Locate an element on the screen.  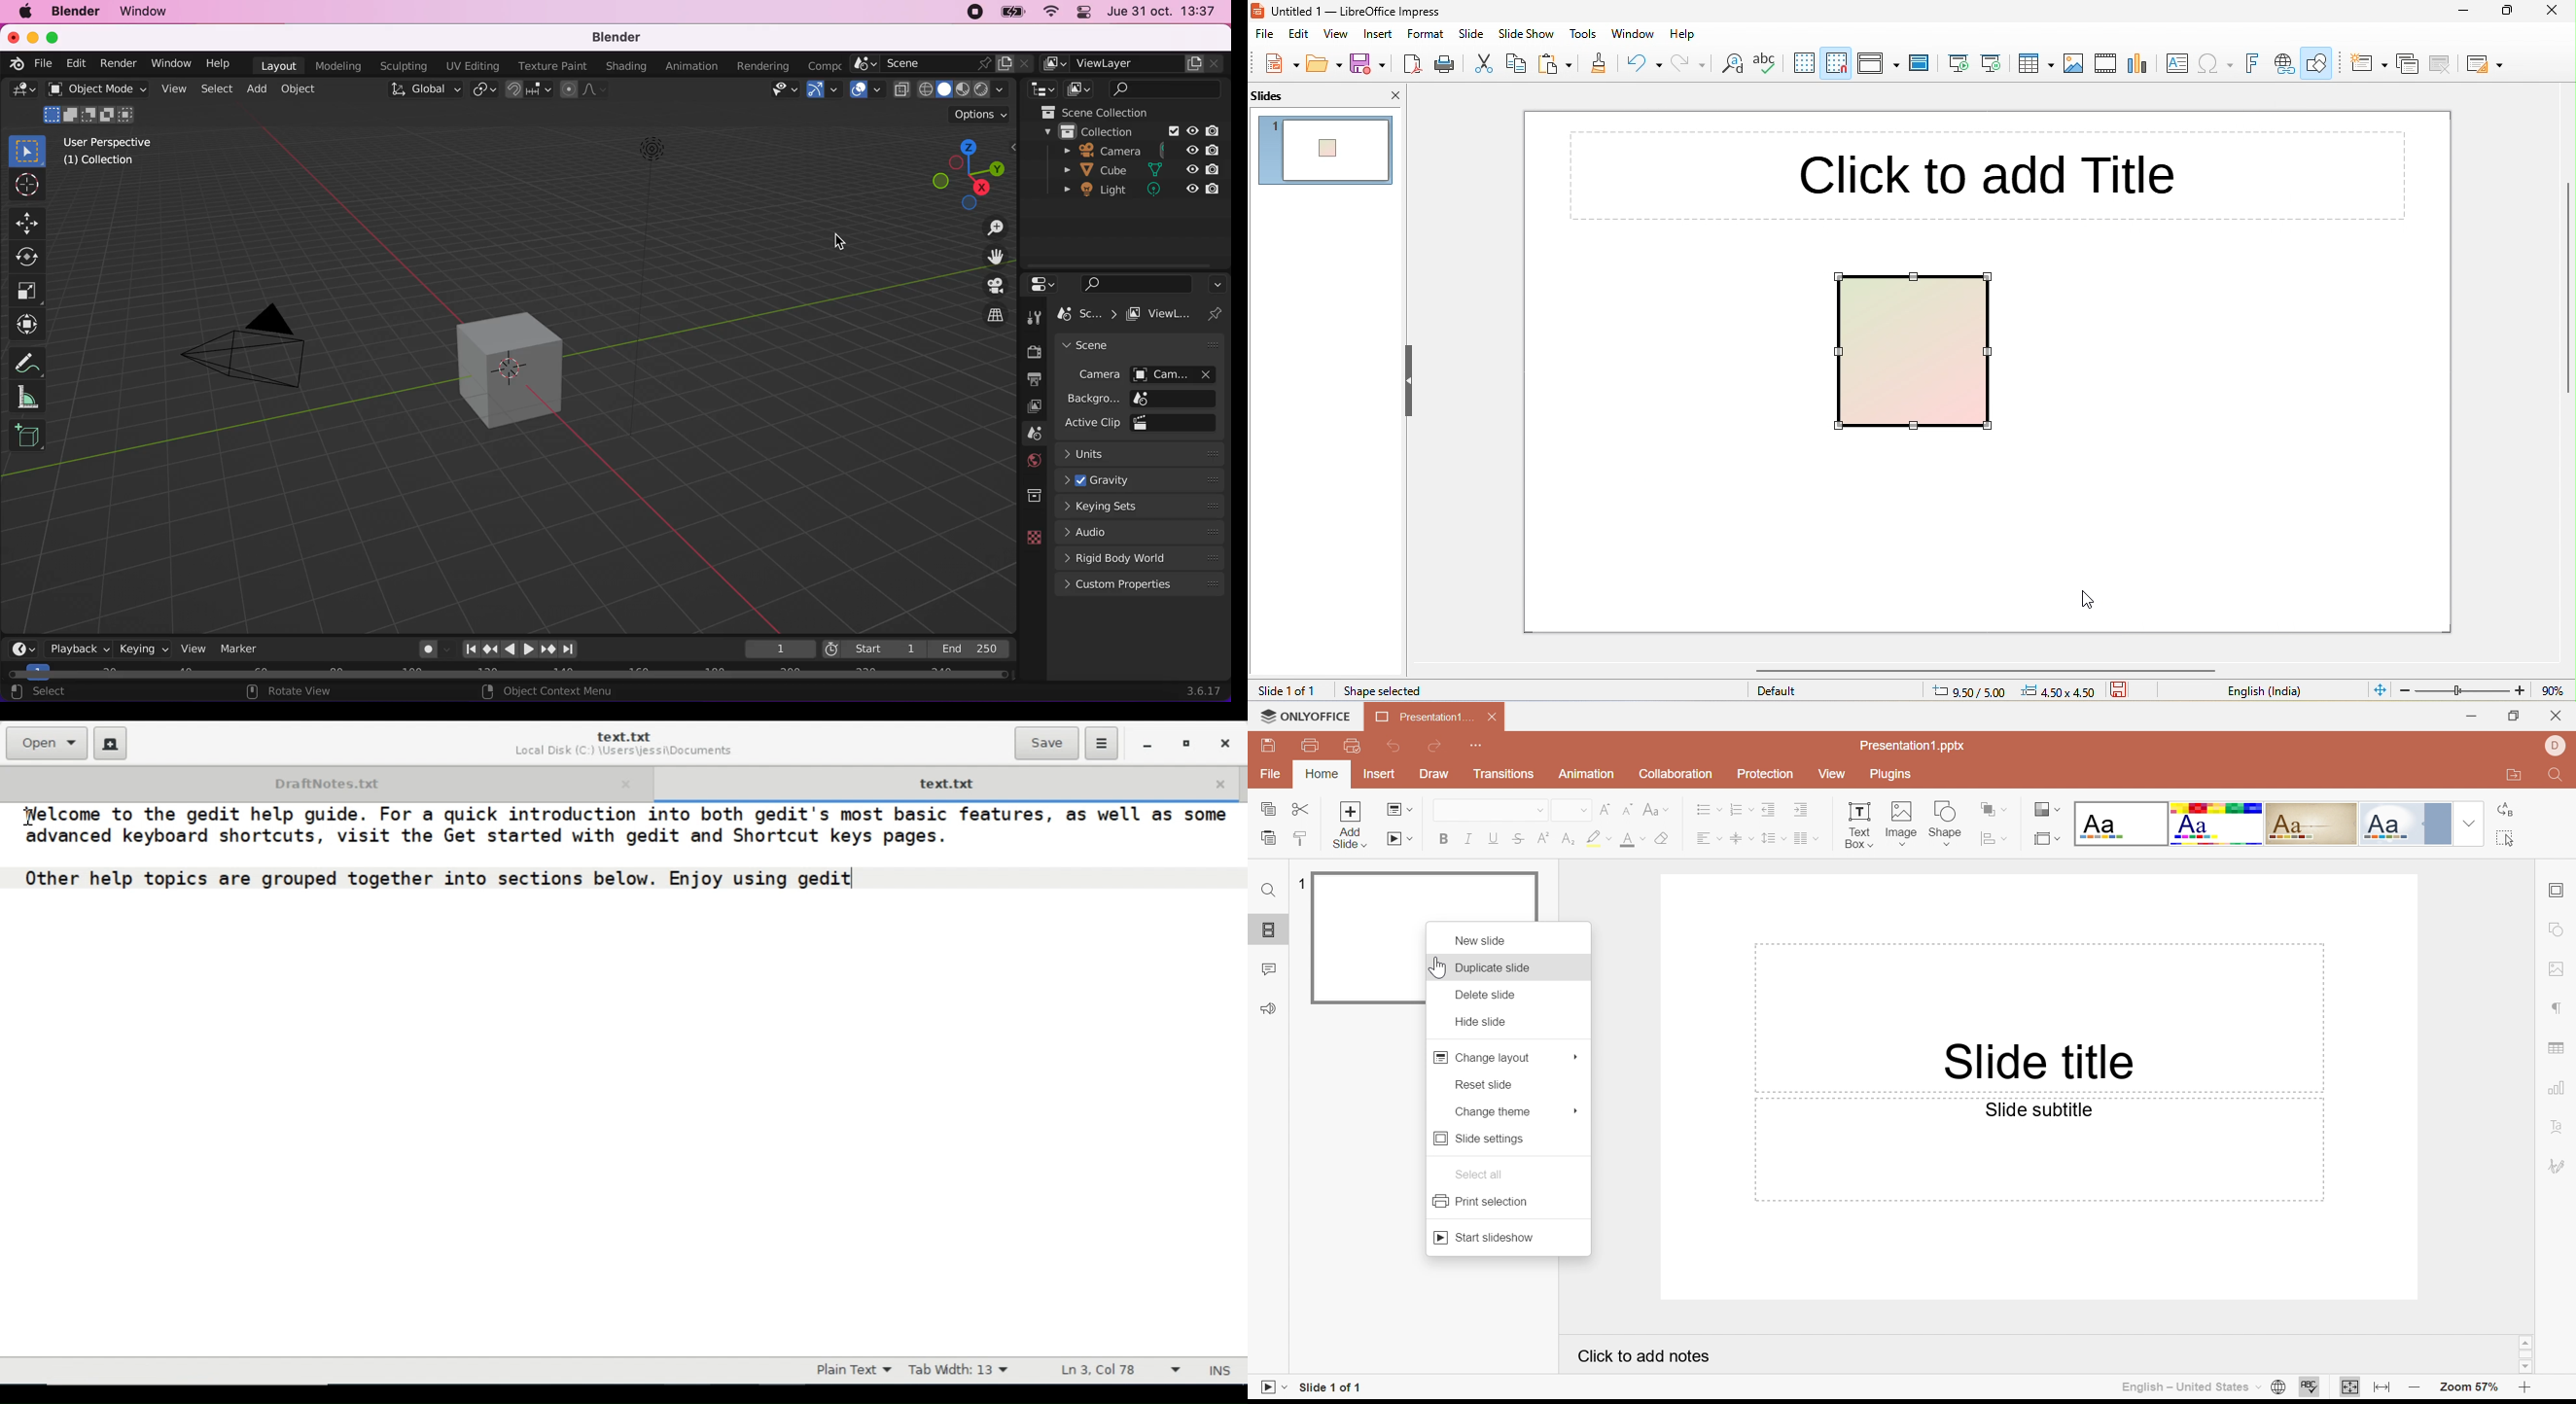
zoom is located at coordinates (2487, 689).